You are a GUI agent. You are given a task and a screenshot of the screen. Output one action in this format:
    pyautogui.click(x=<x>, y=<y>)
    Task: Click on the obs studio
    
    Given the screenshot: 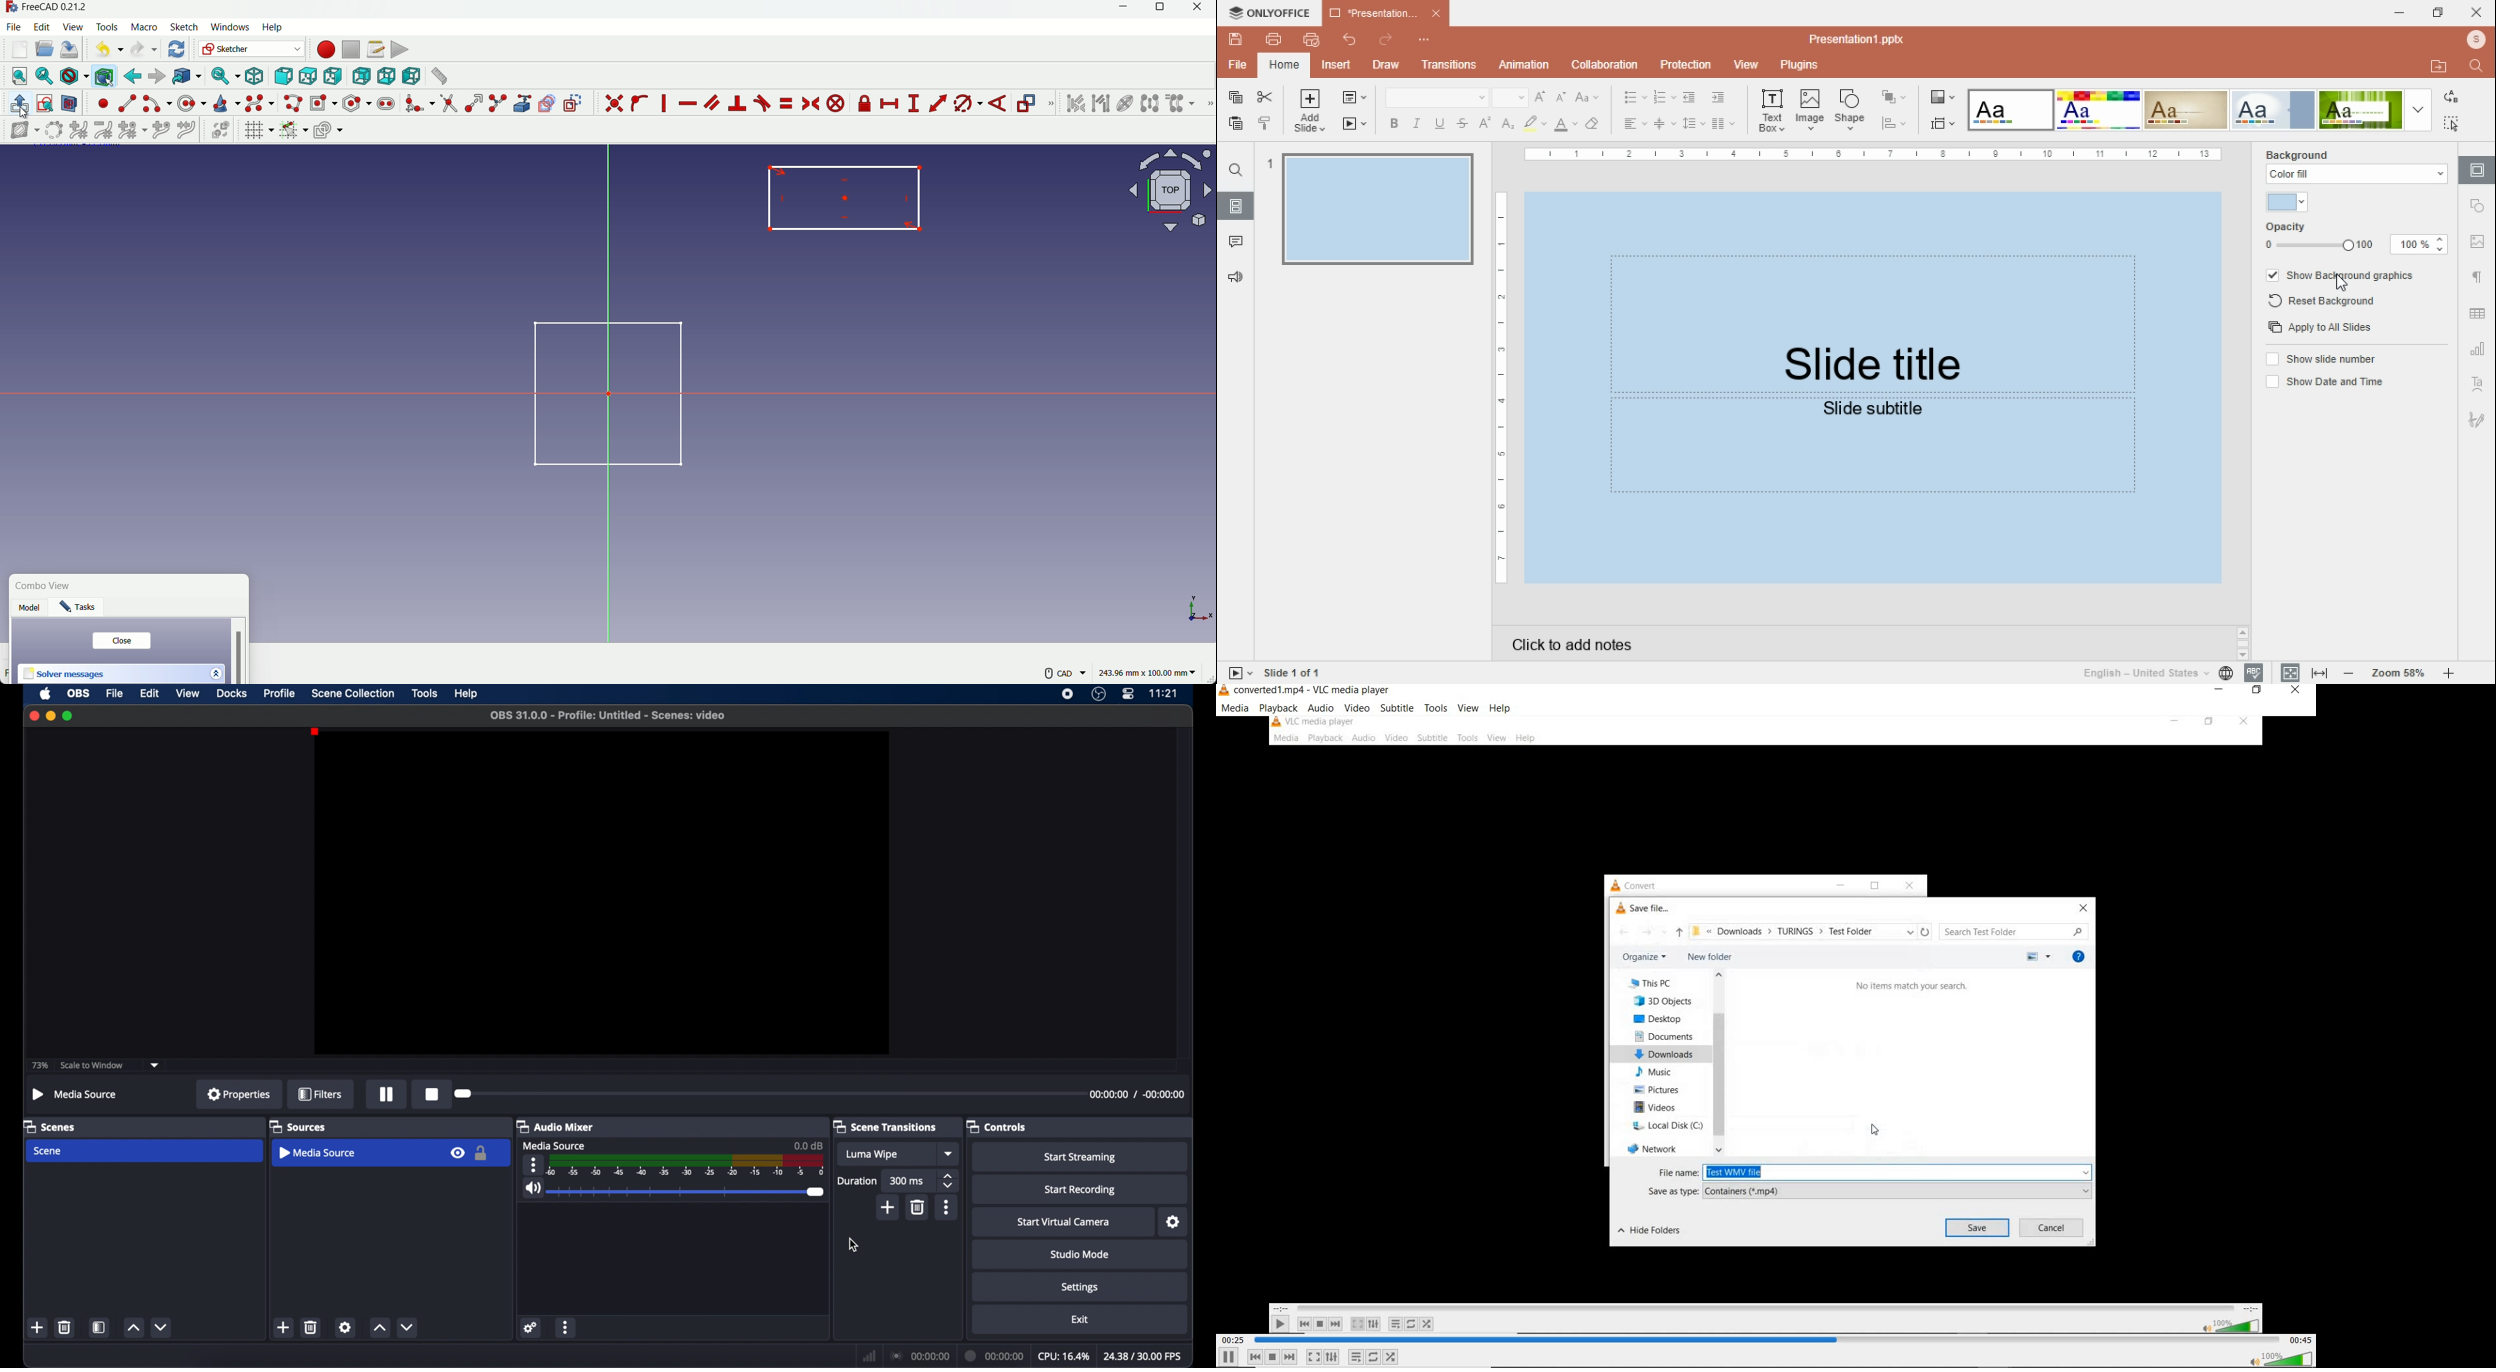 What is the action you would take?
    pyautogui.click(x=1099, y=694)
    